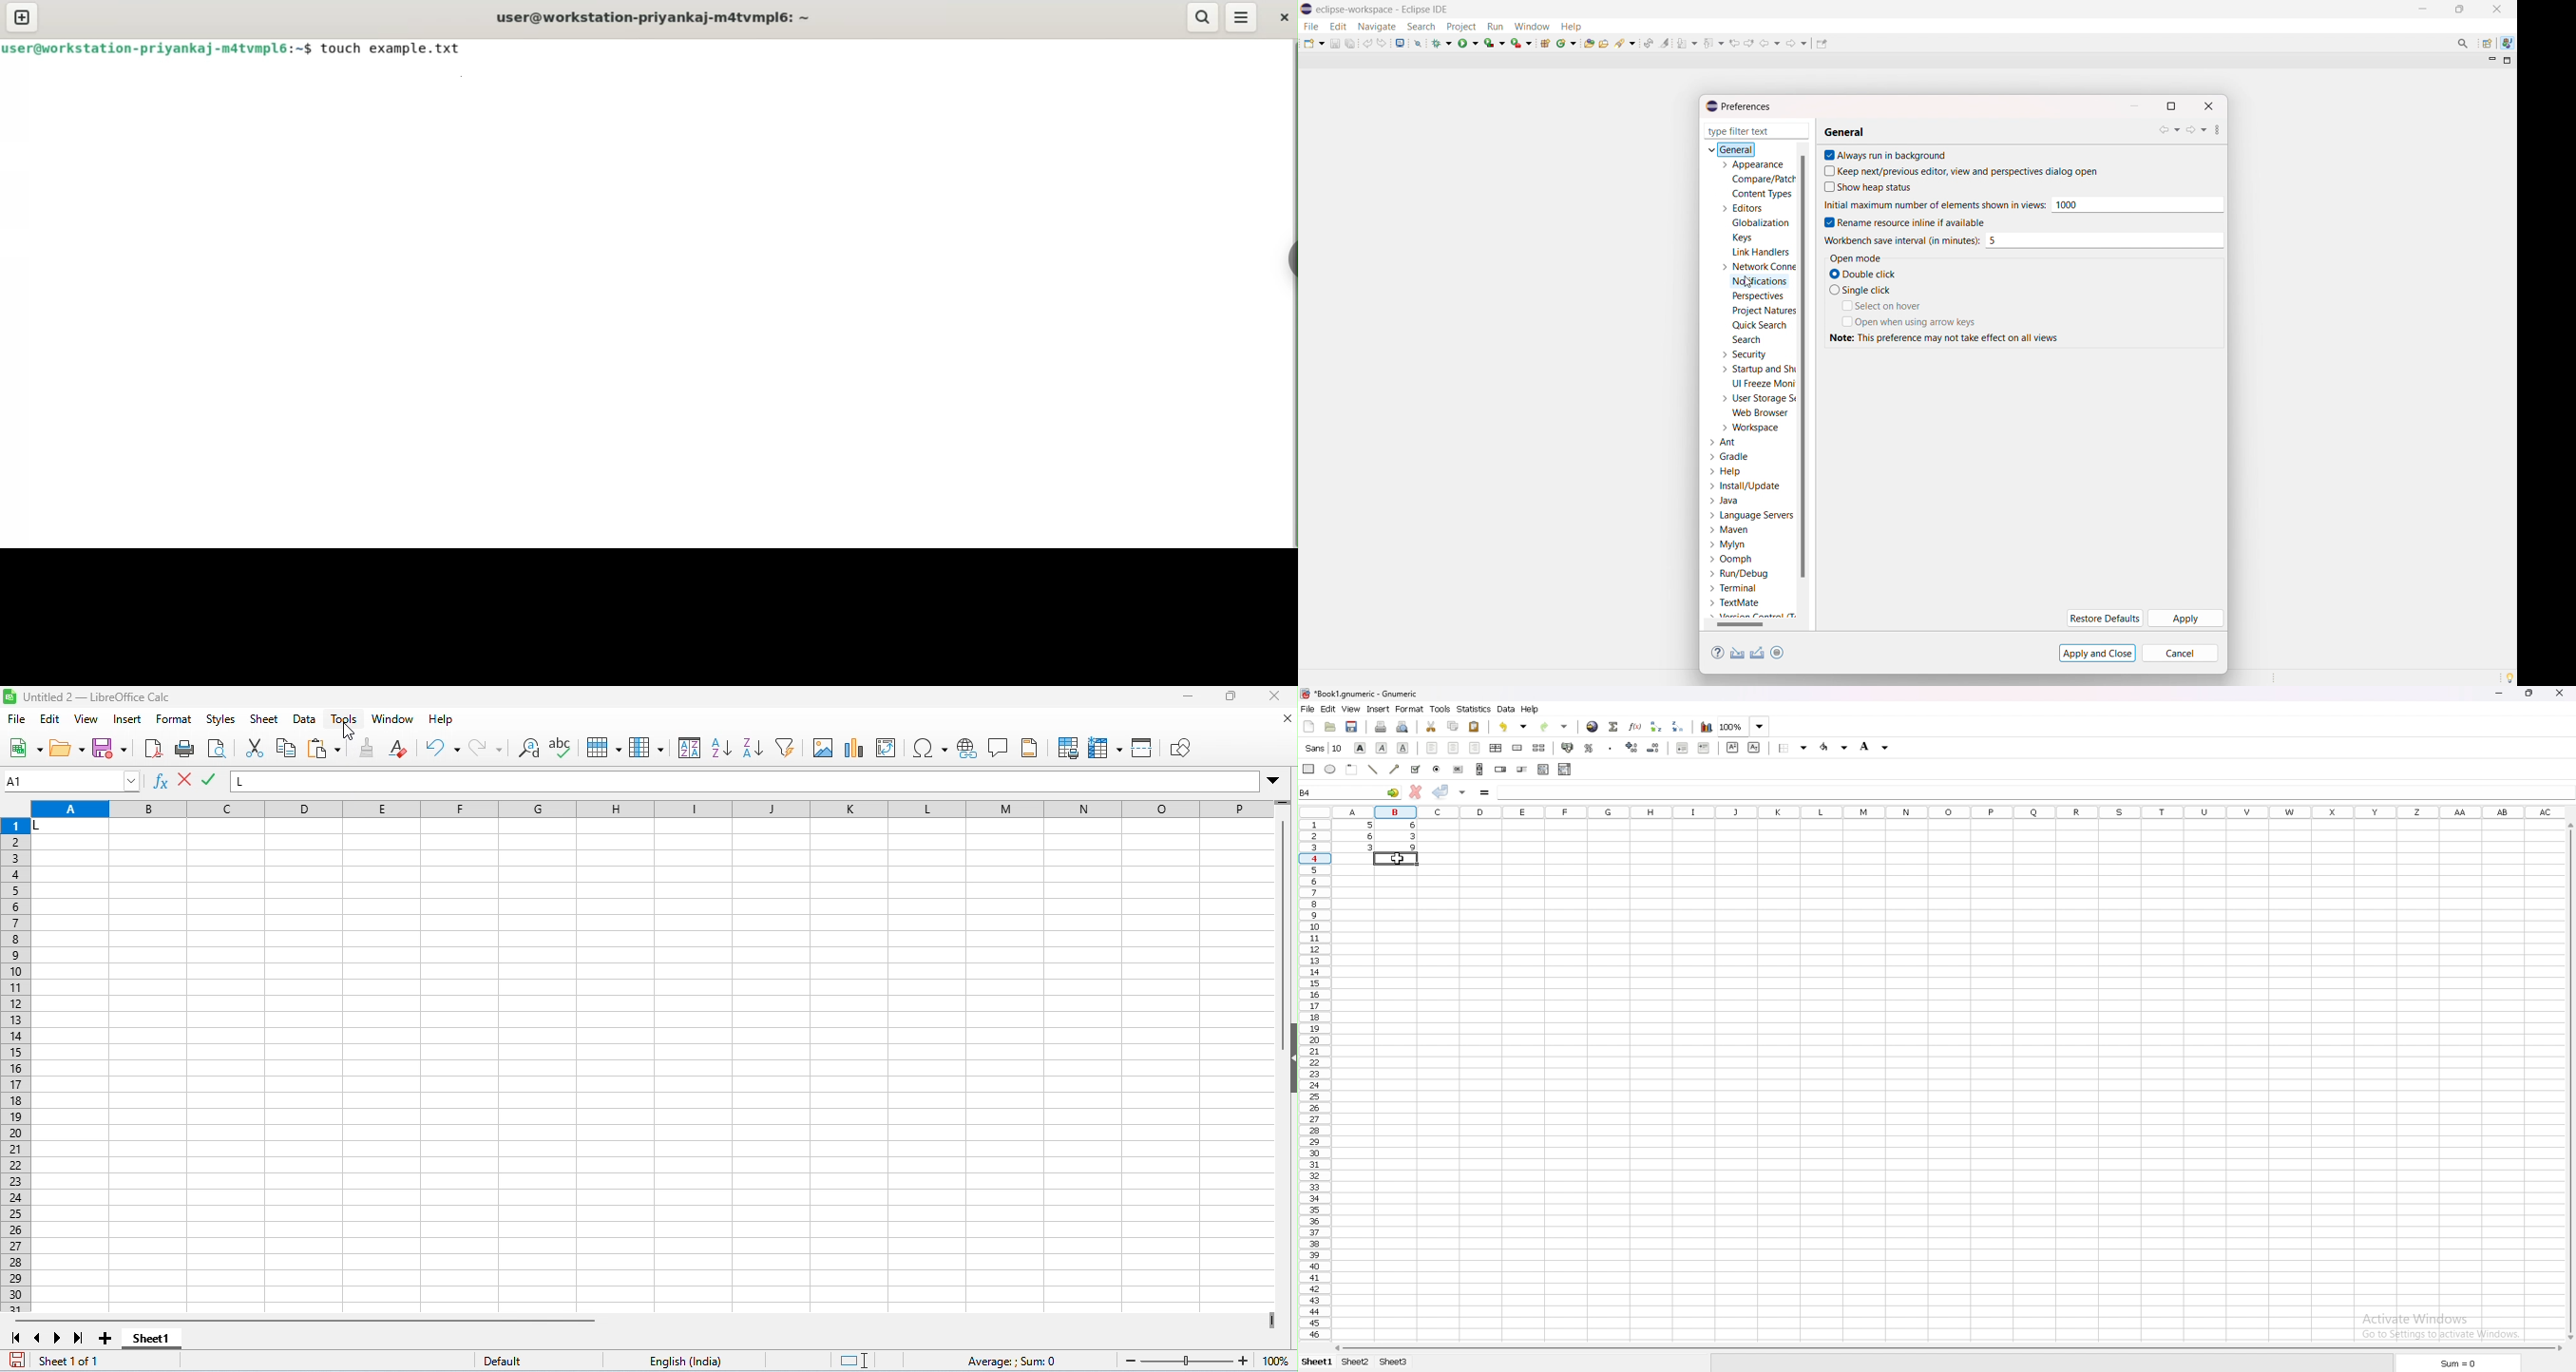  What do you see at coordinates (1308, 709) in the screenshot?
I see `file` at bounding box center [1308, 709].